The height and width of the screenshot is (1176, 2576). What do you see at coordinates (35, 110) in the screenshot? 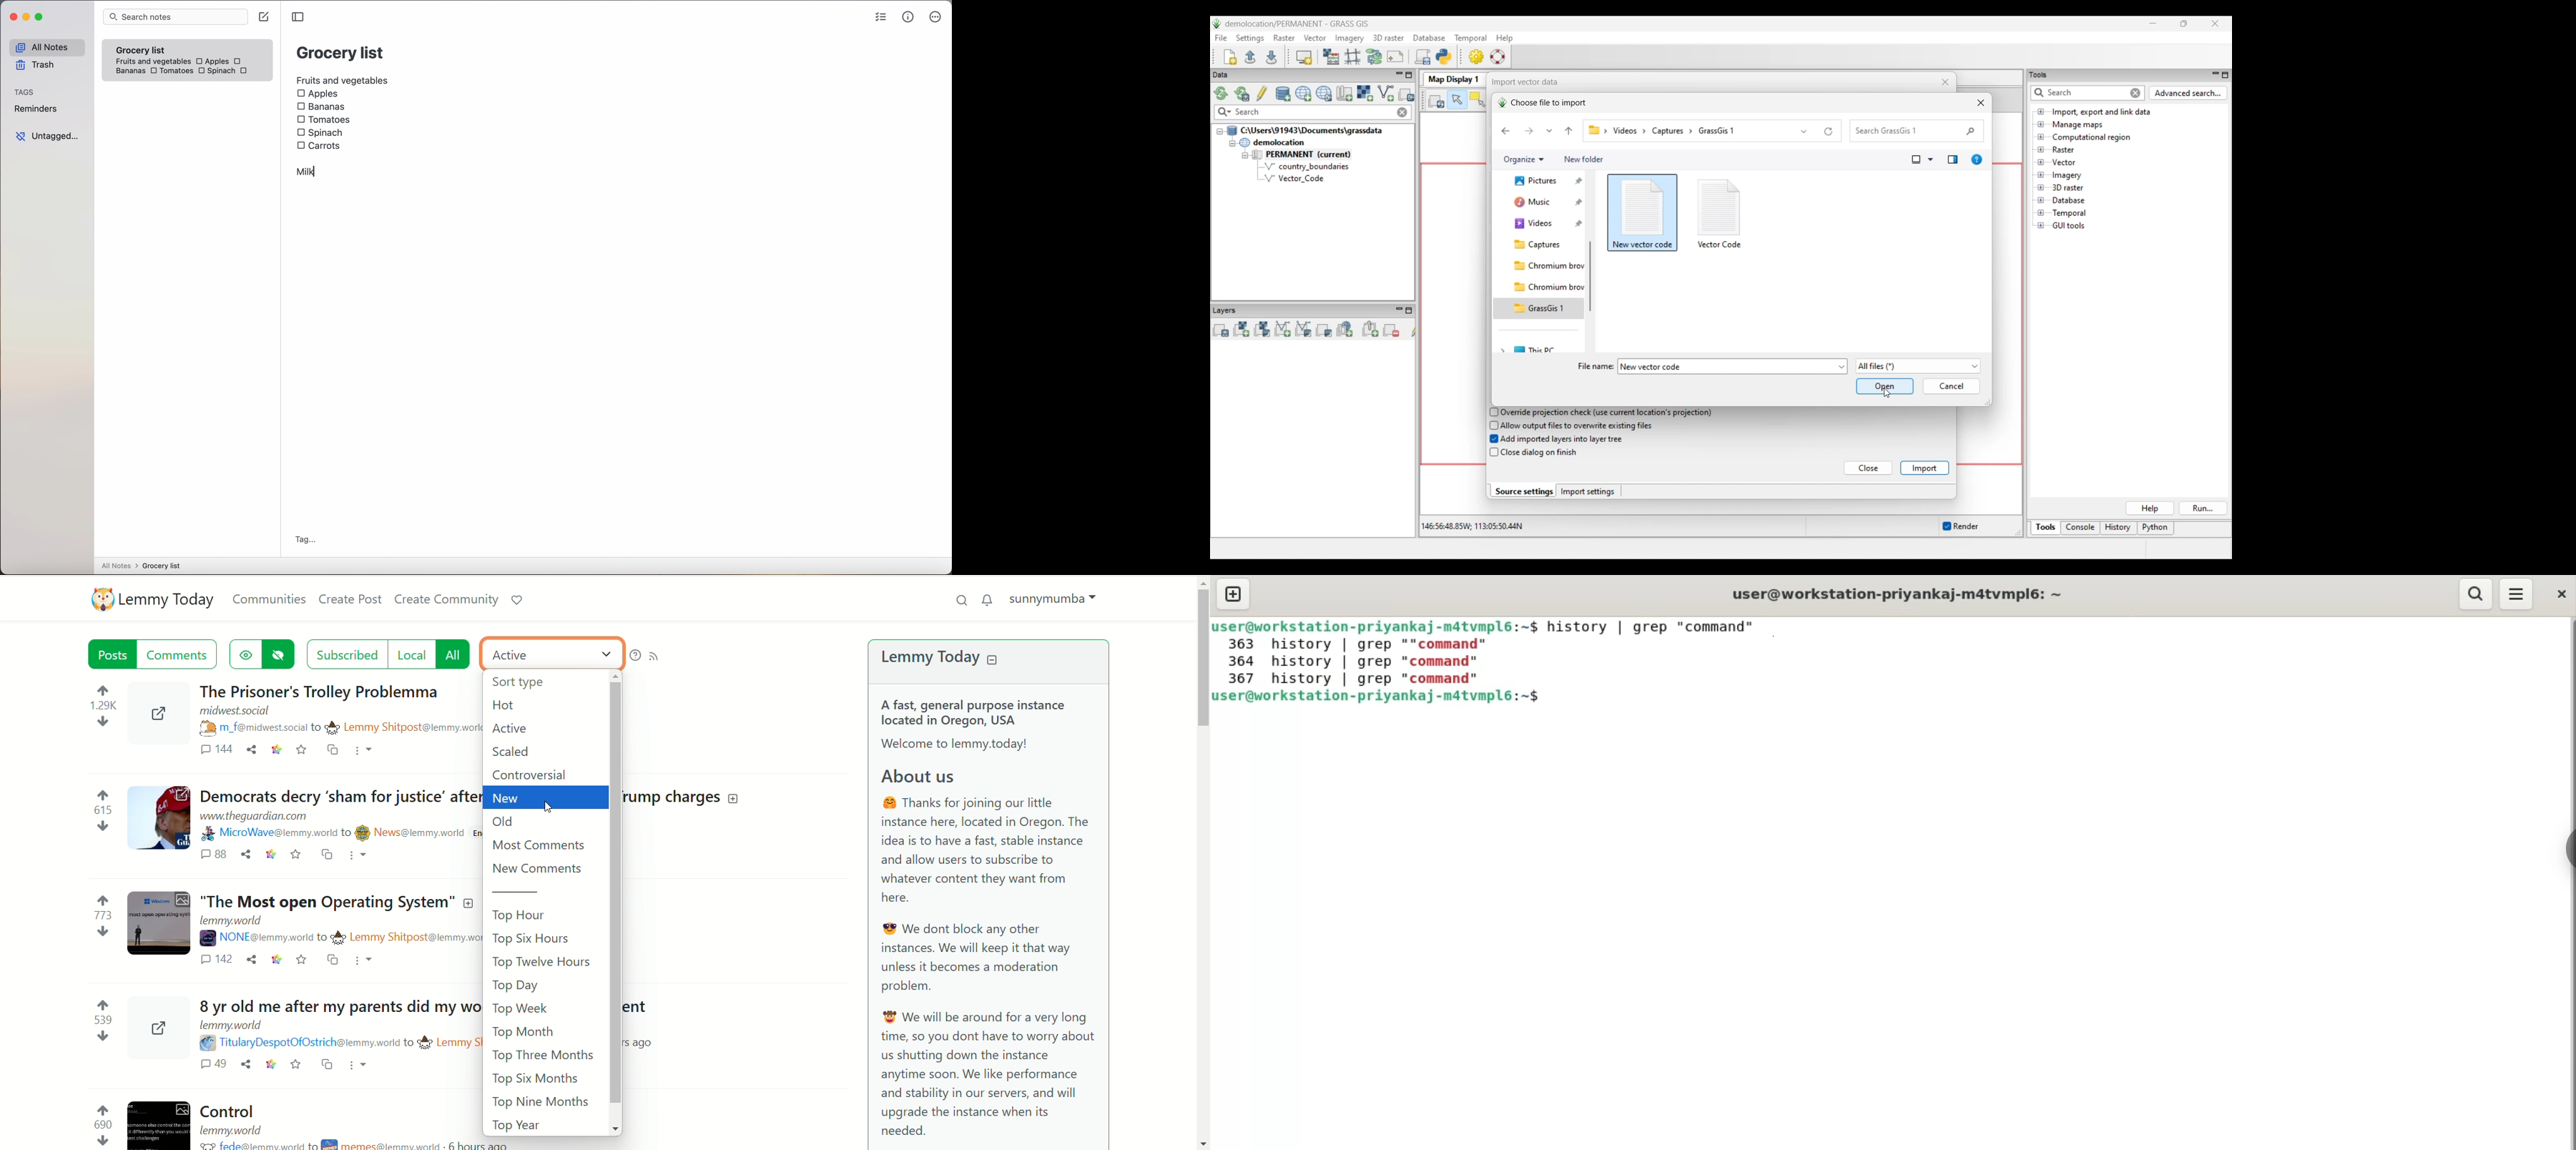
I see `reminders` at bounding box center [35, 110].